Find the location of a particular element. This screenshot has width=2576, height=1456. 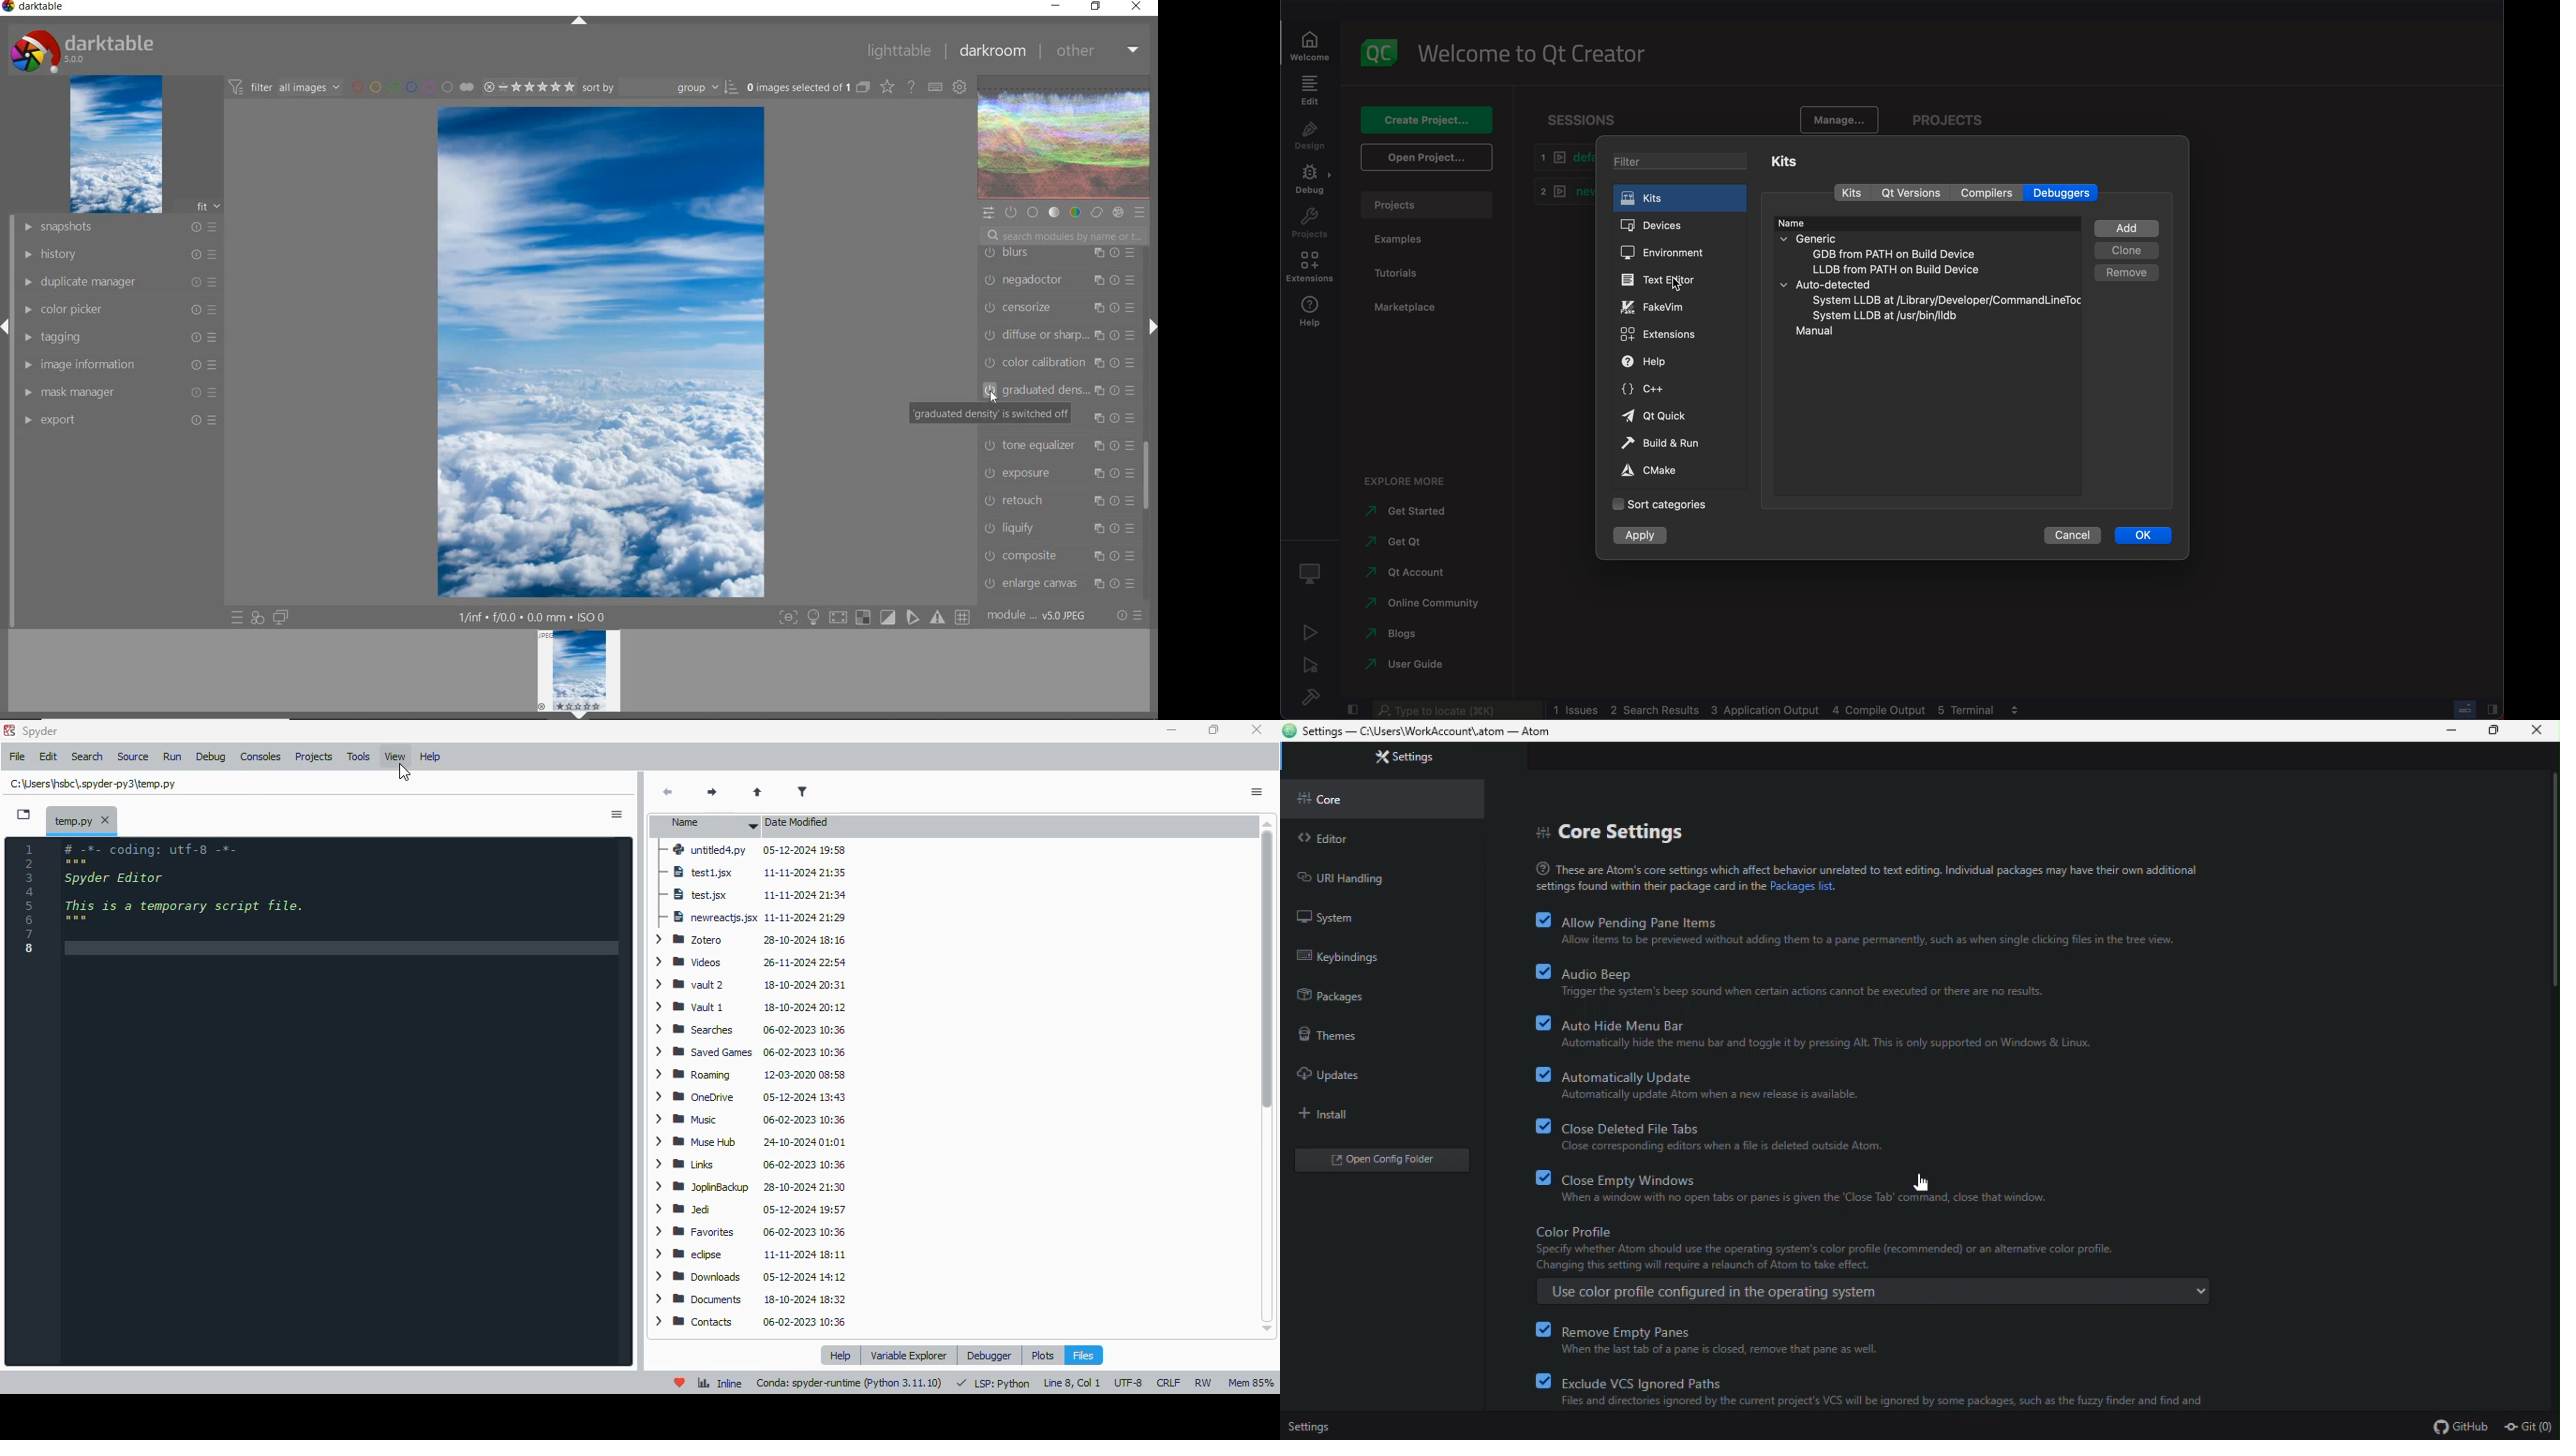

System LLDB is located at coordinates (1943, 300).